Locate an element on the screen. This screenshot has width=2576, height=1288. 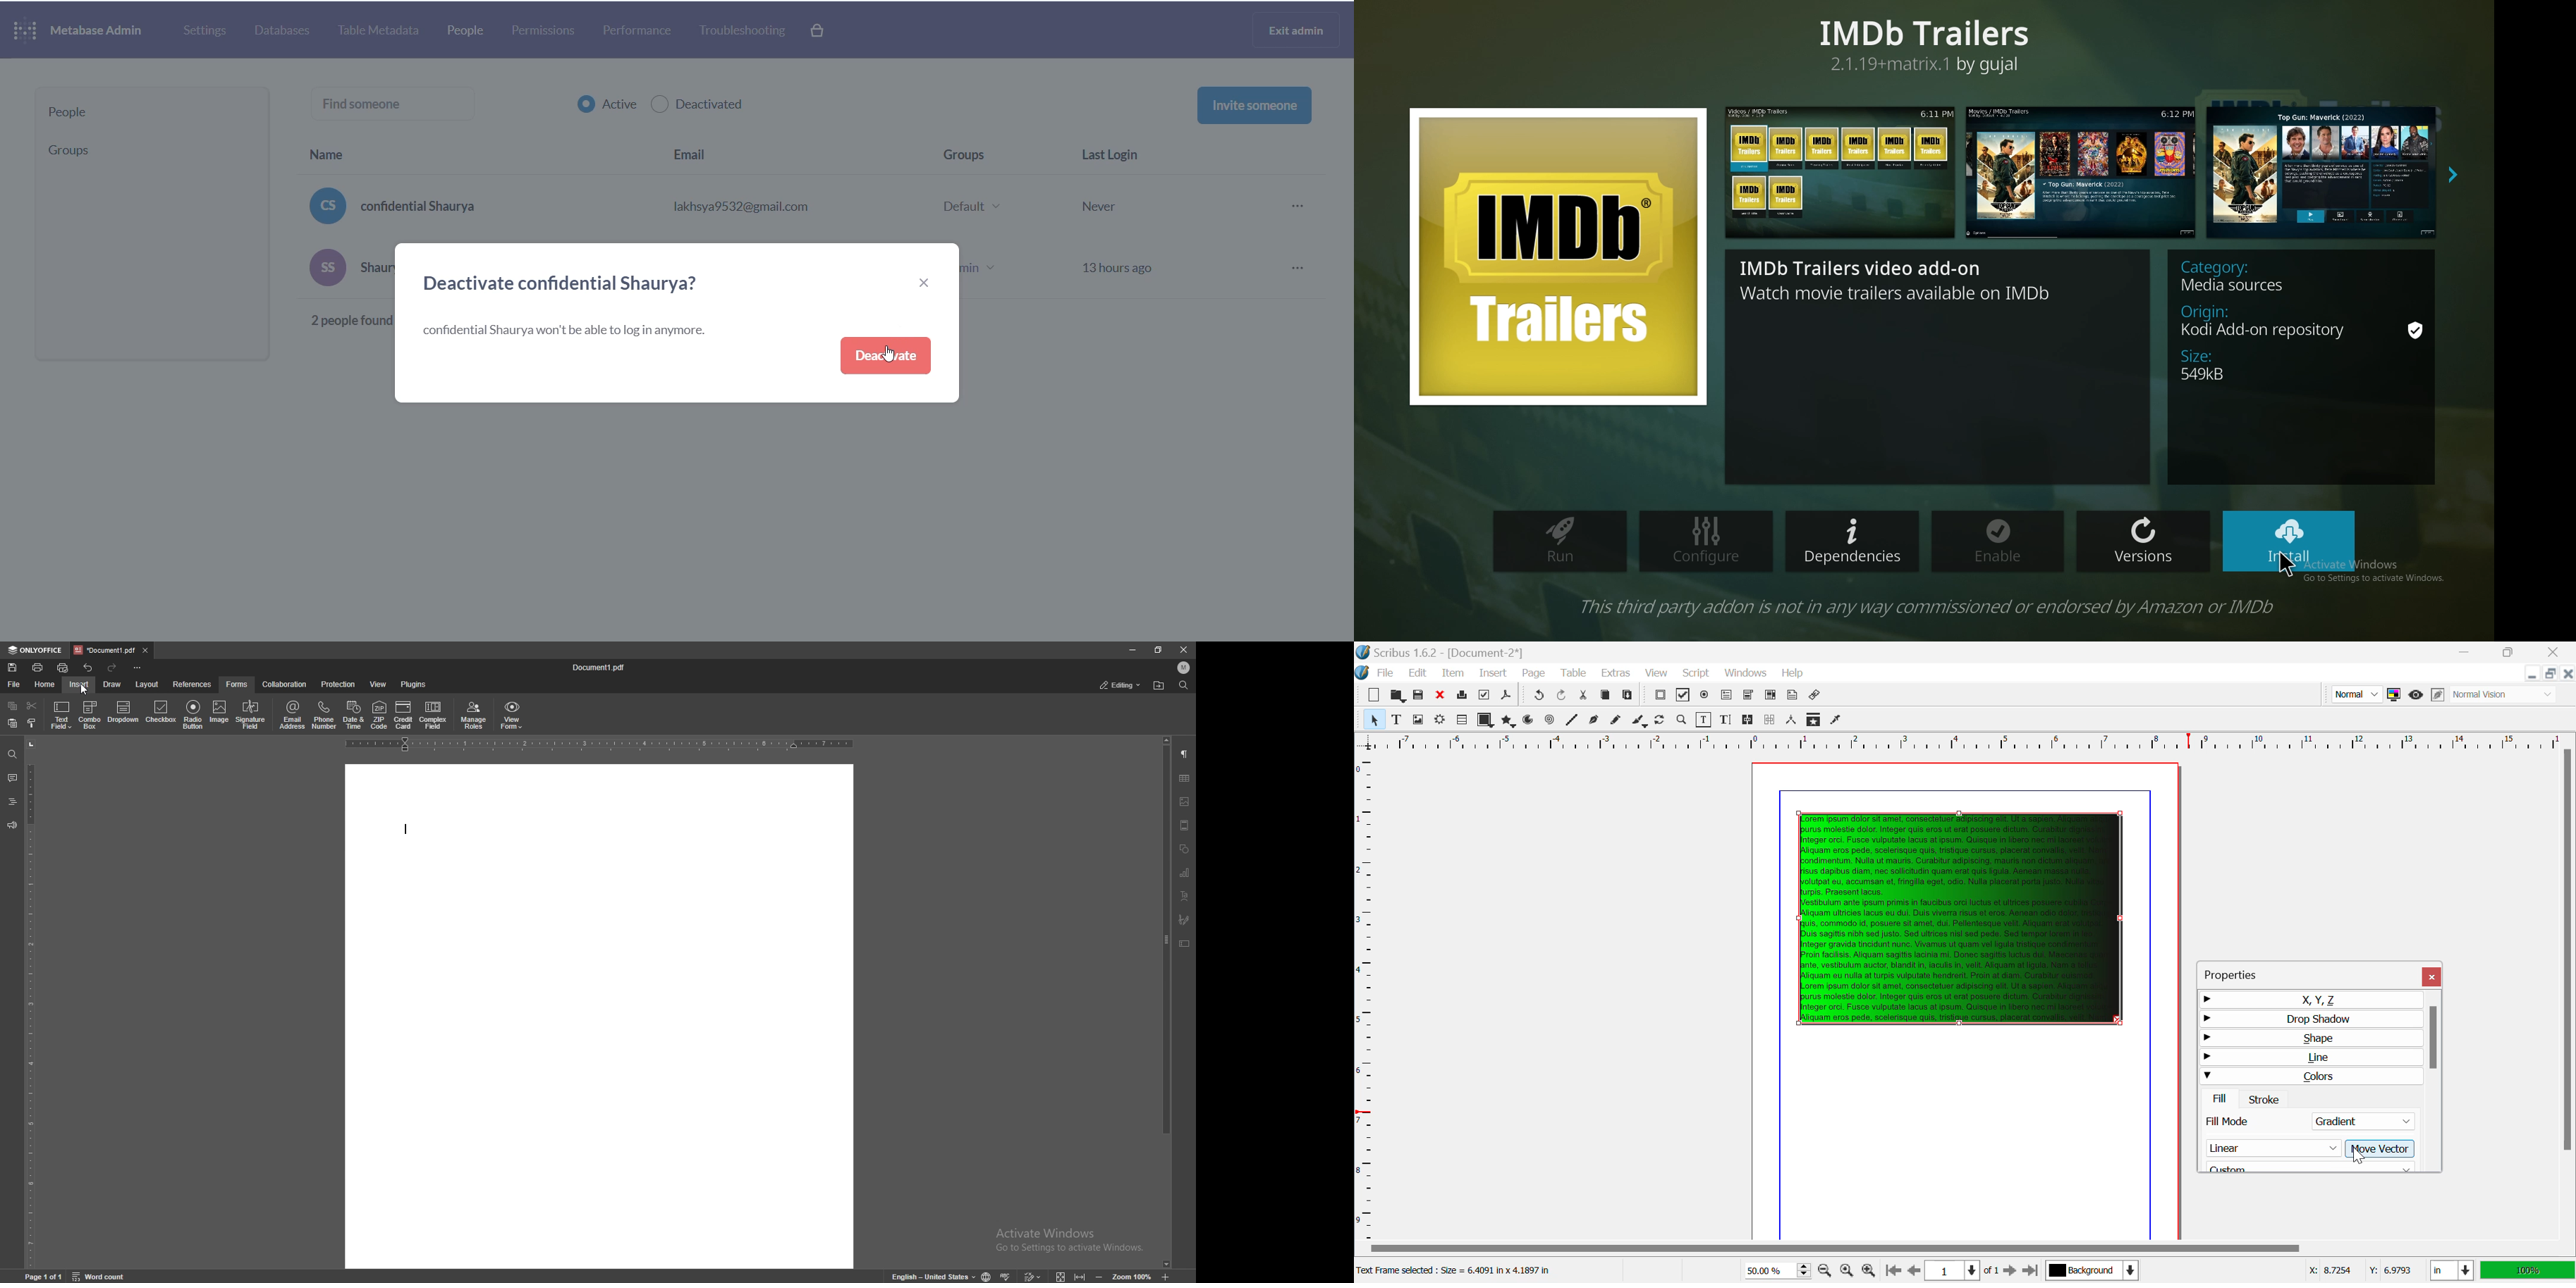
Shapes is located at coordinates (1485, 720).